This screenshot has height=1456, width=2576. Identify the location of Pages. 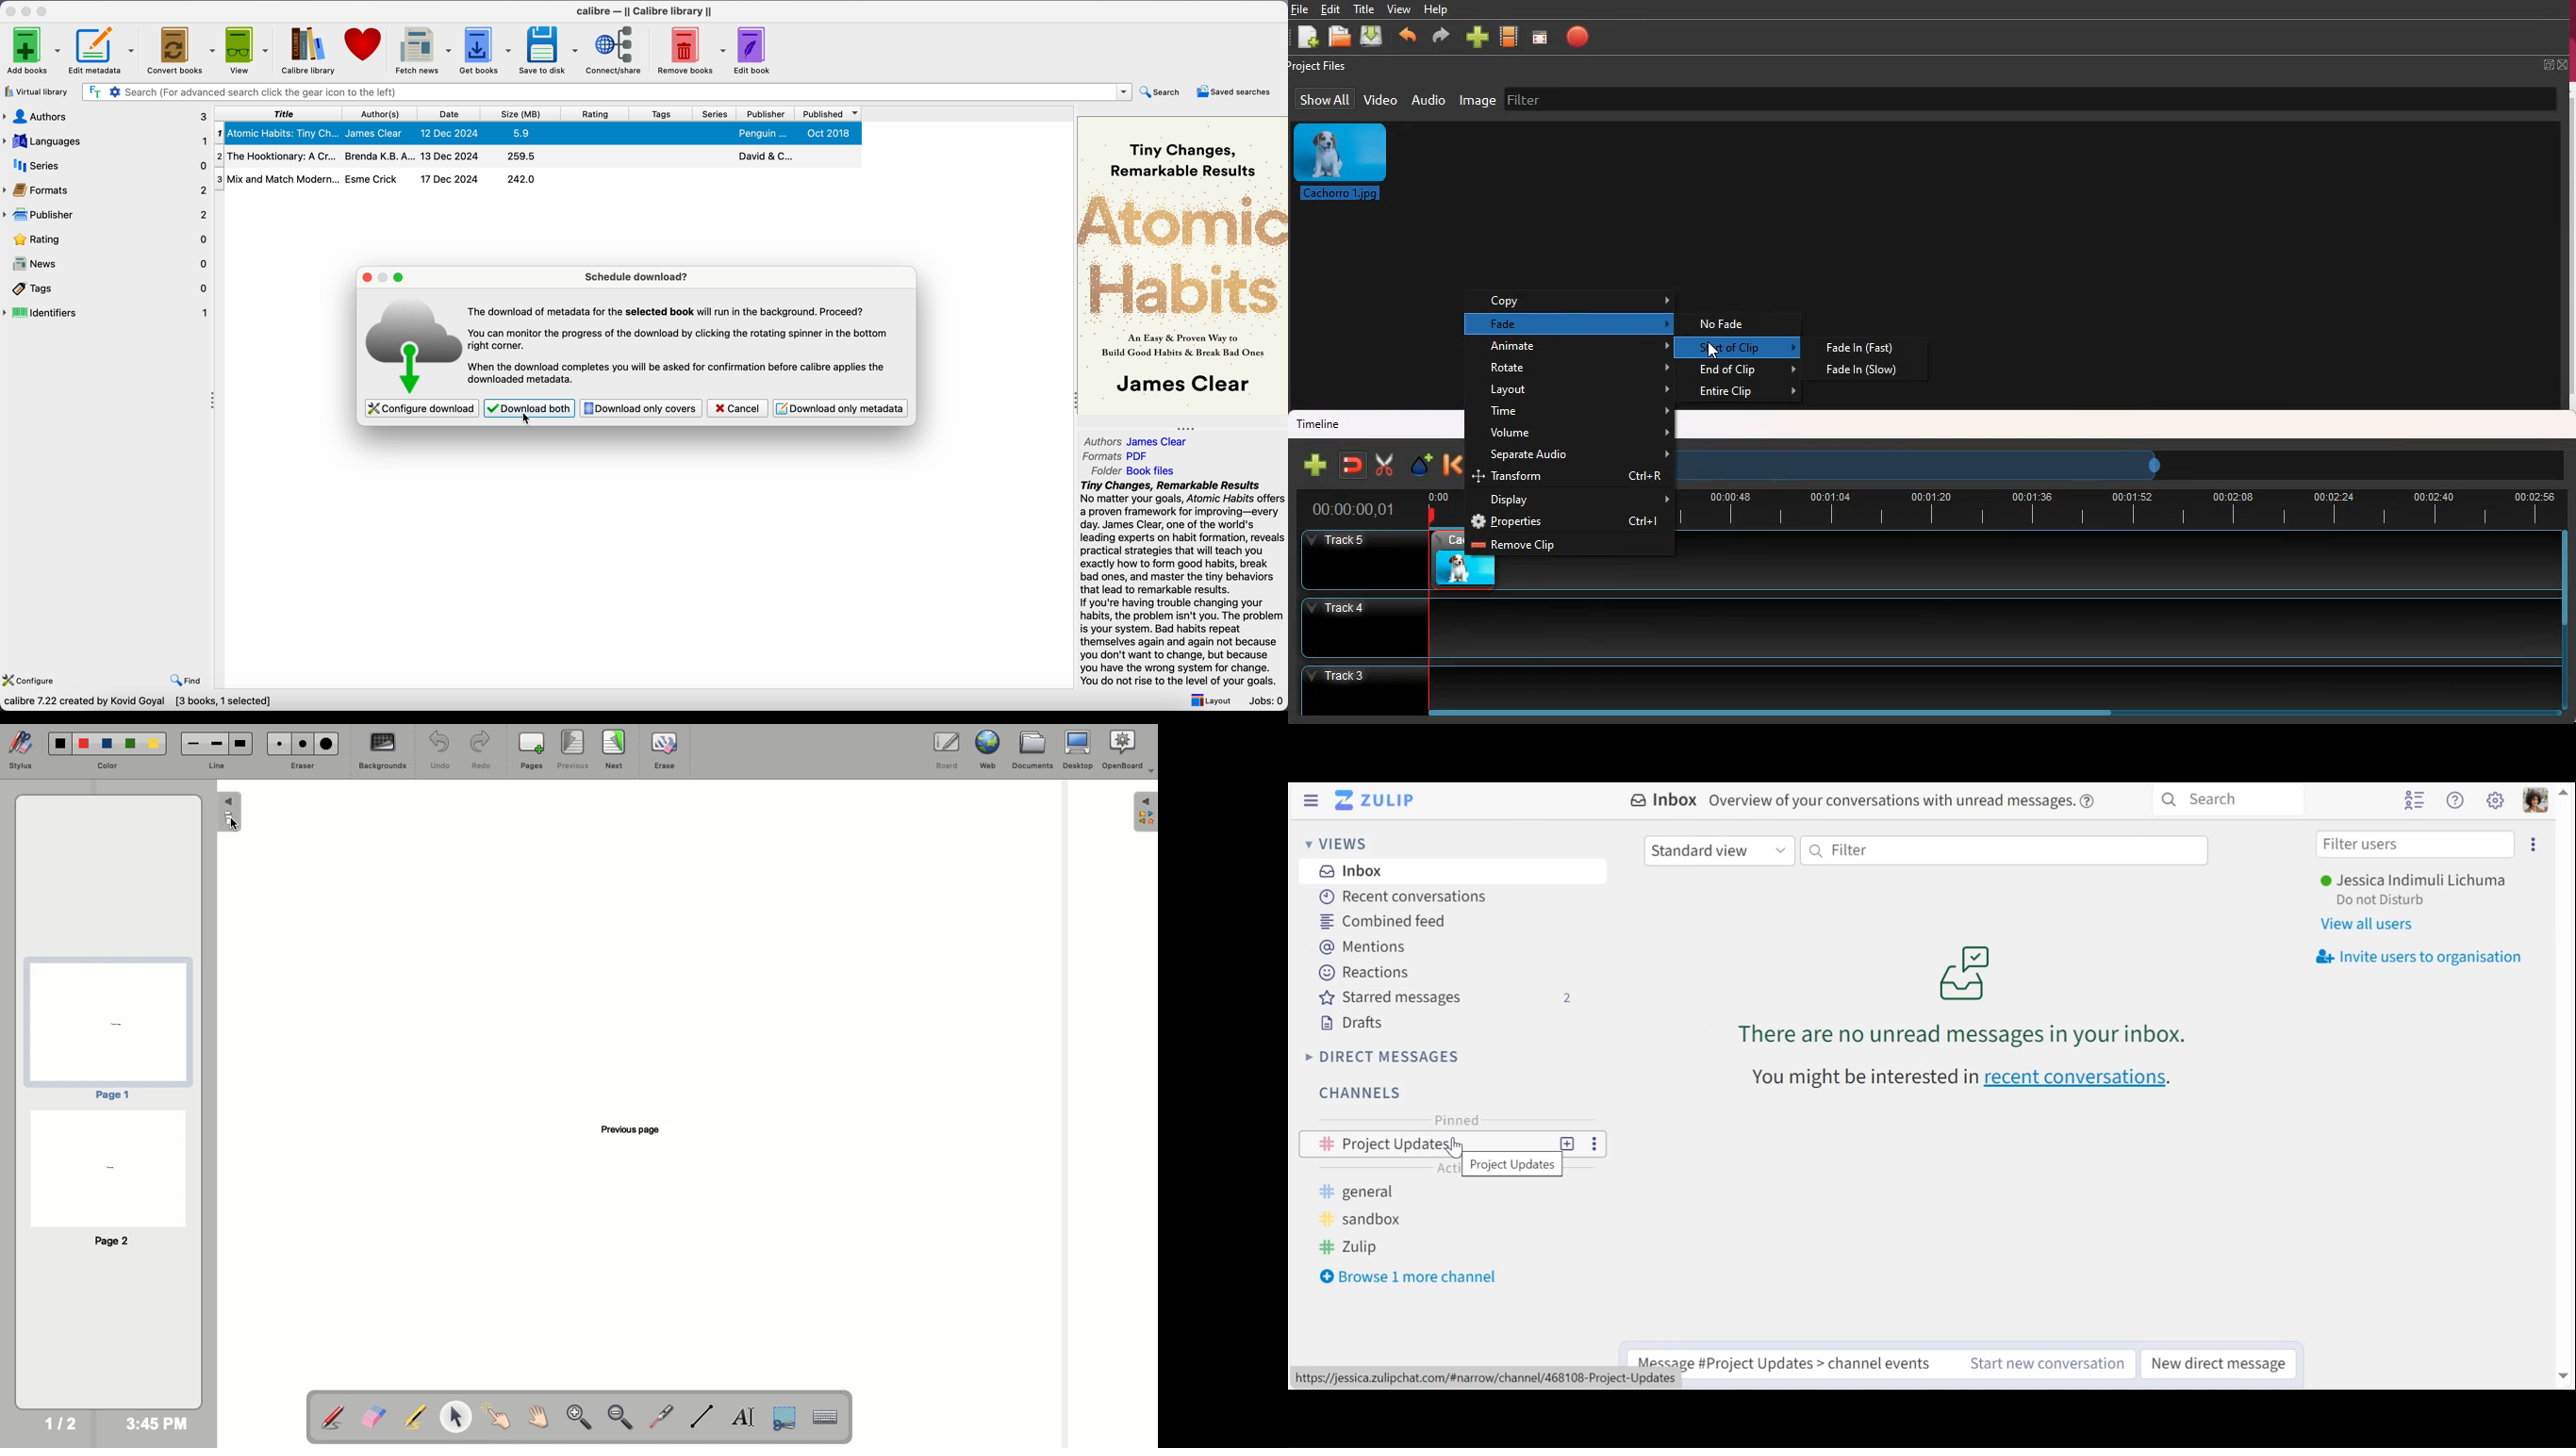
(532, 751).